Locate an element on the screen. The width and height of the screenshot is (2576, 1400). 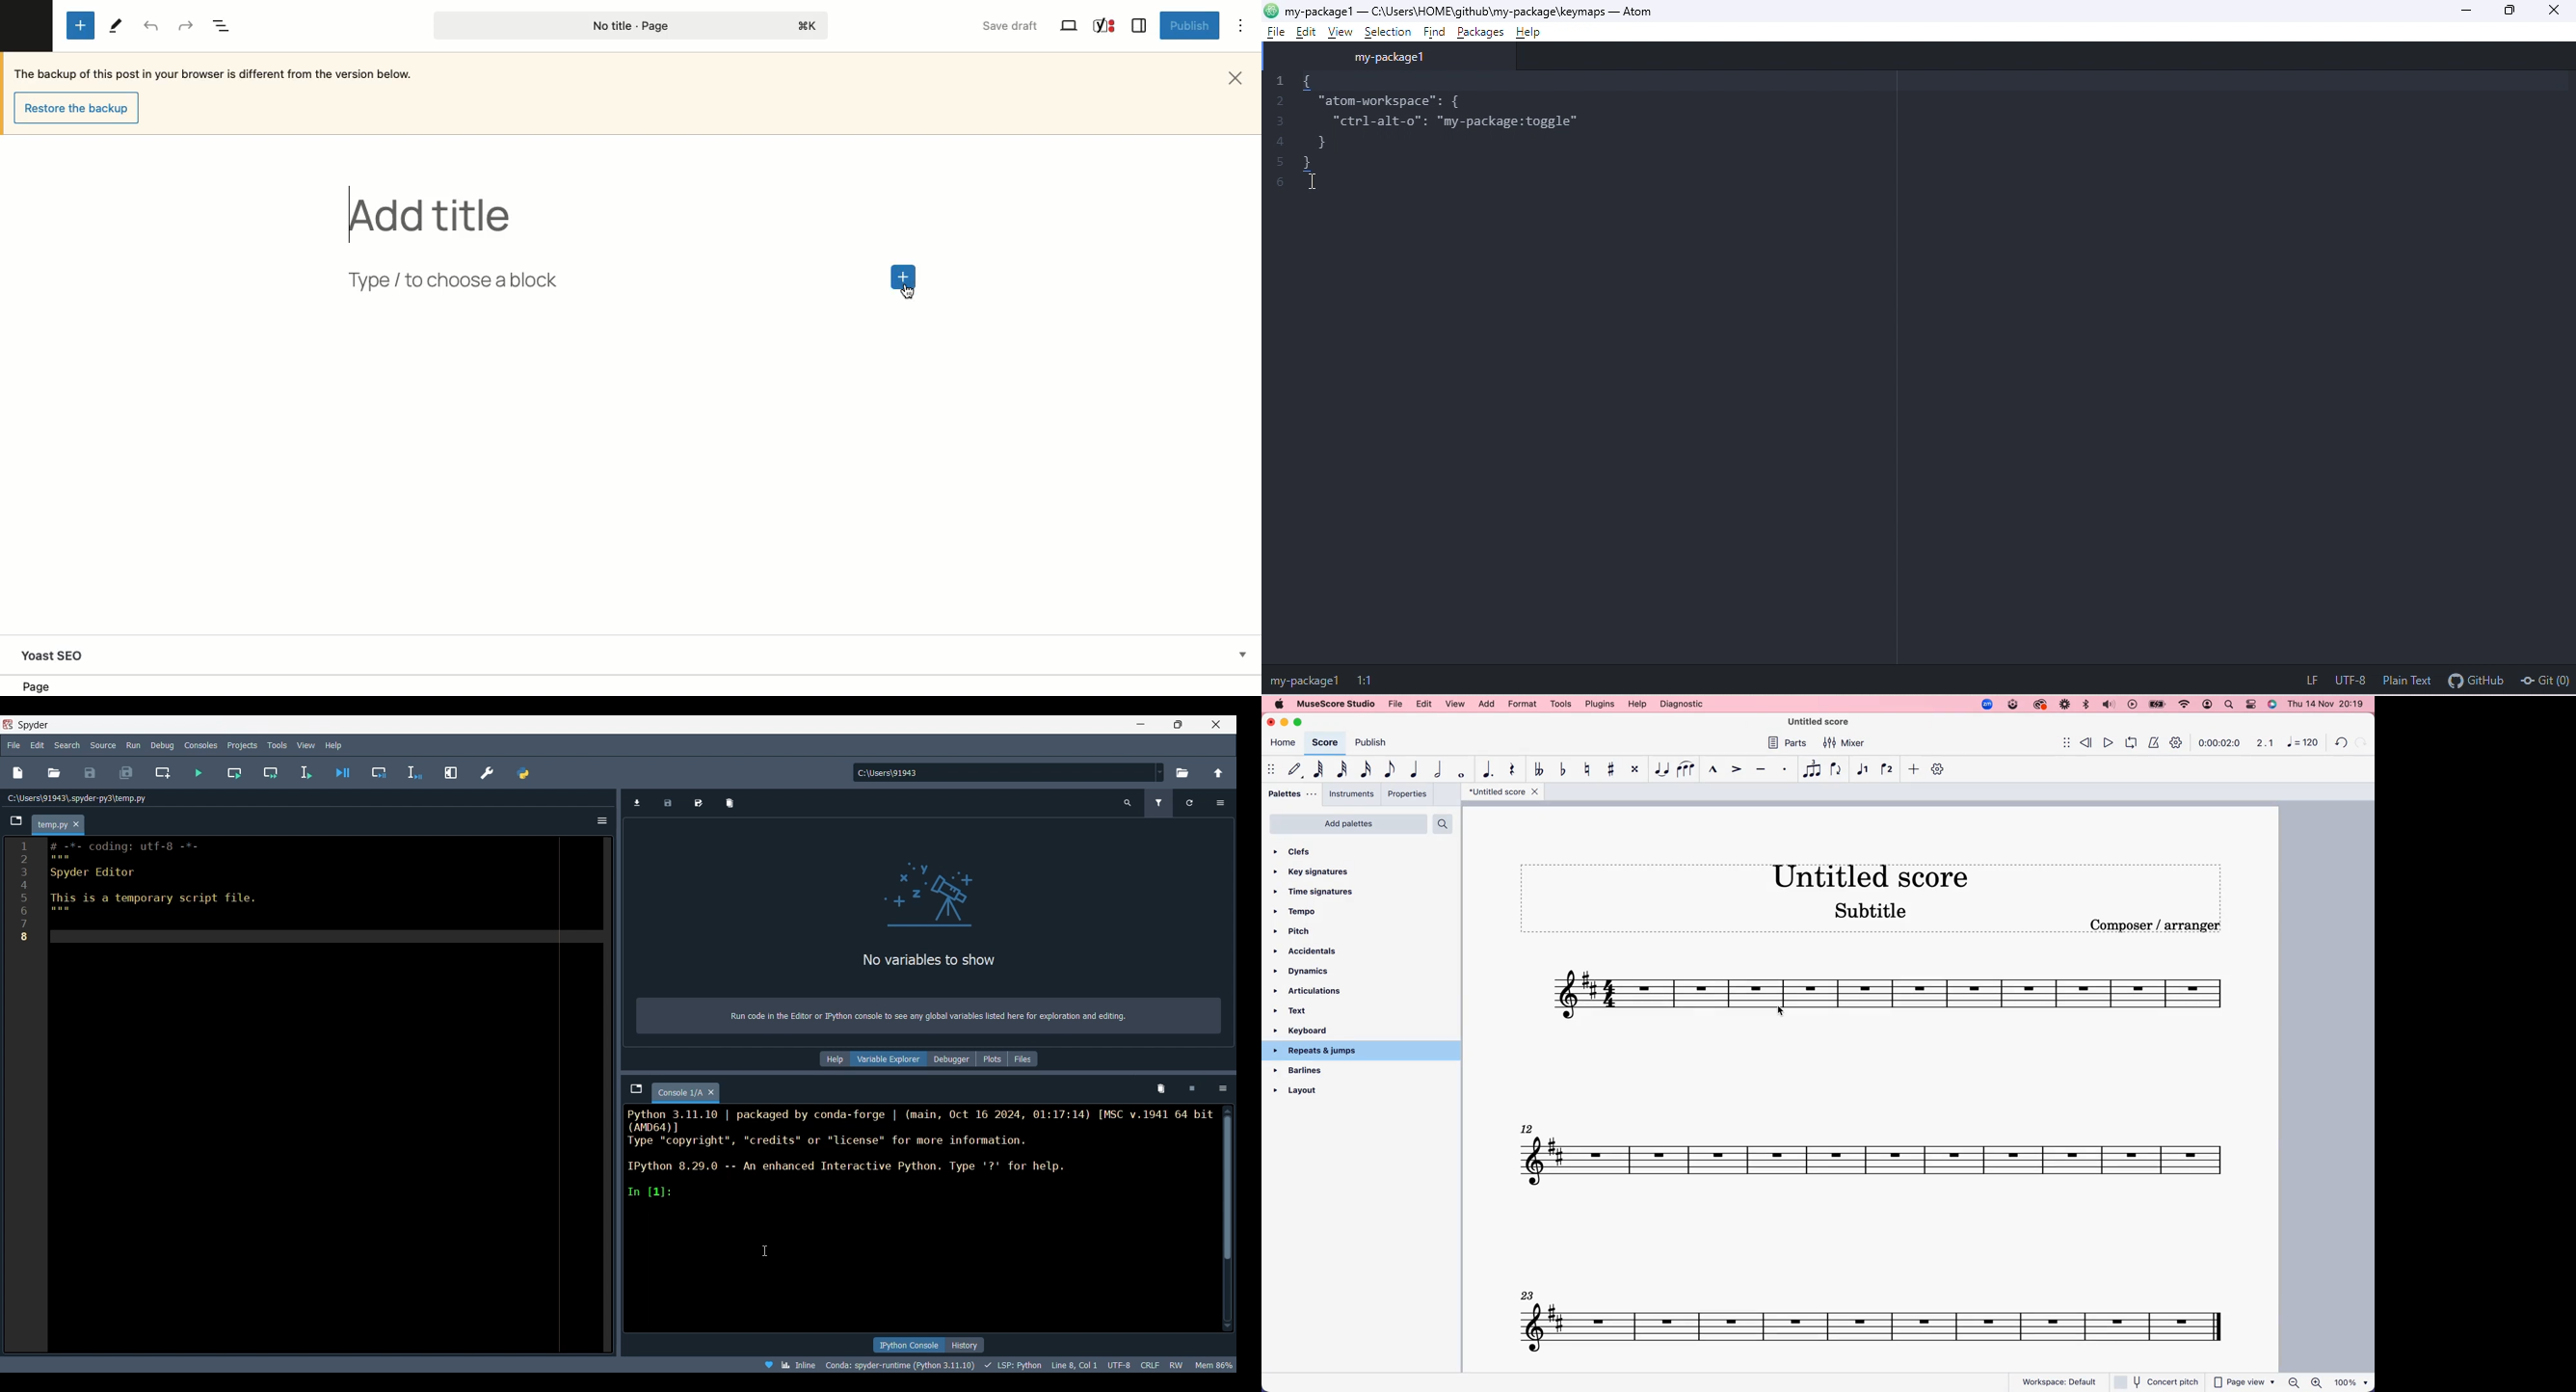
Input location is located at coordinates (1004, 773).